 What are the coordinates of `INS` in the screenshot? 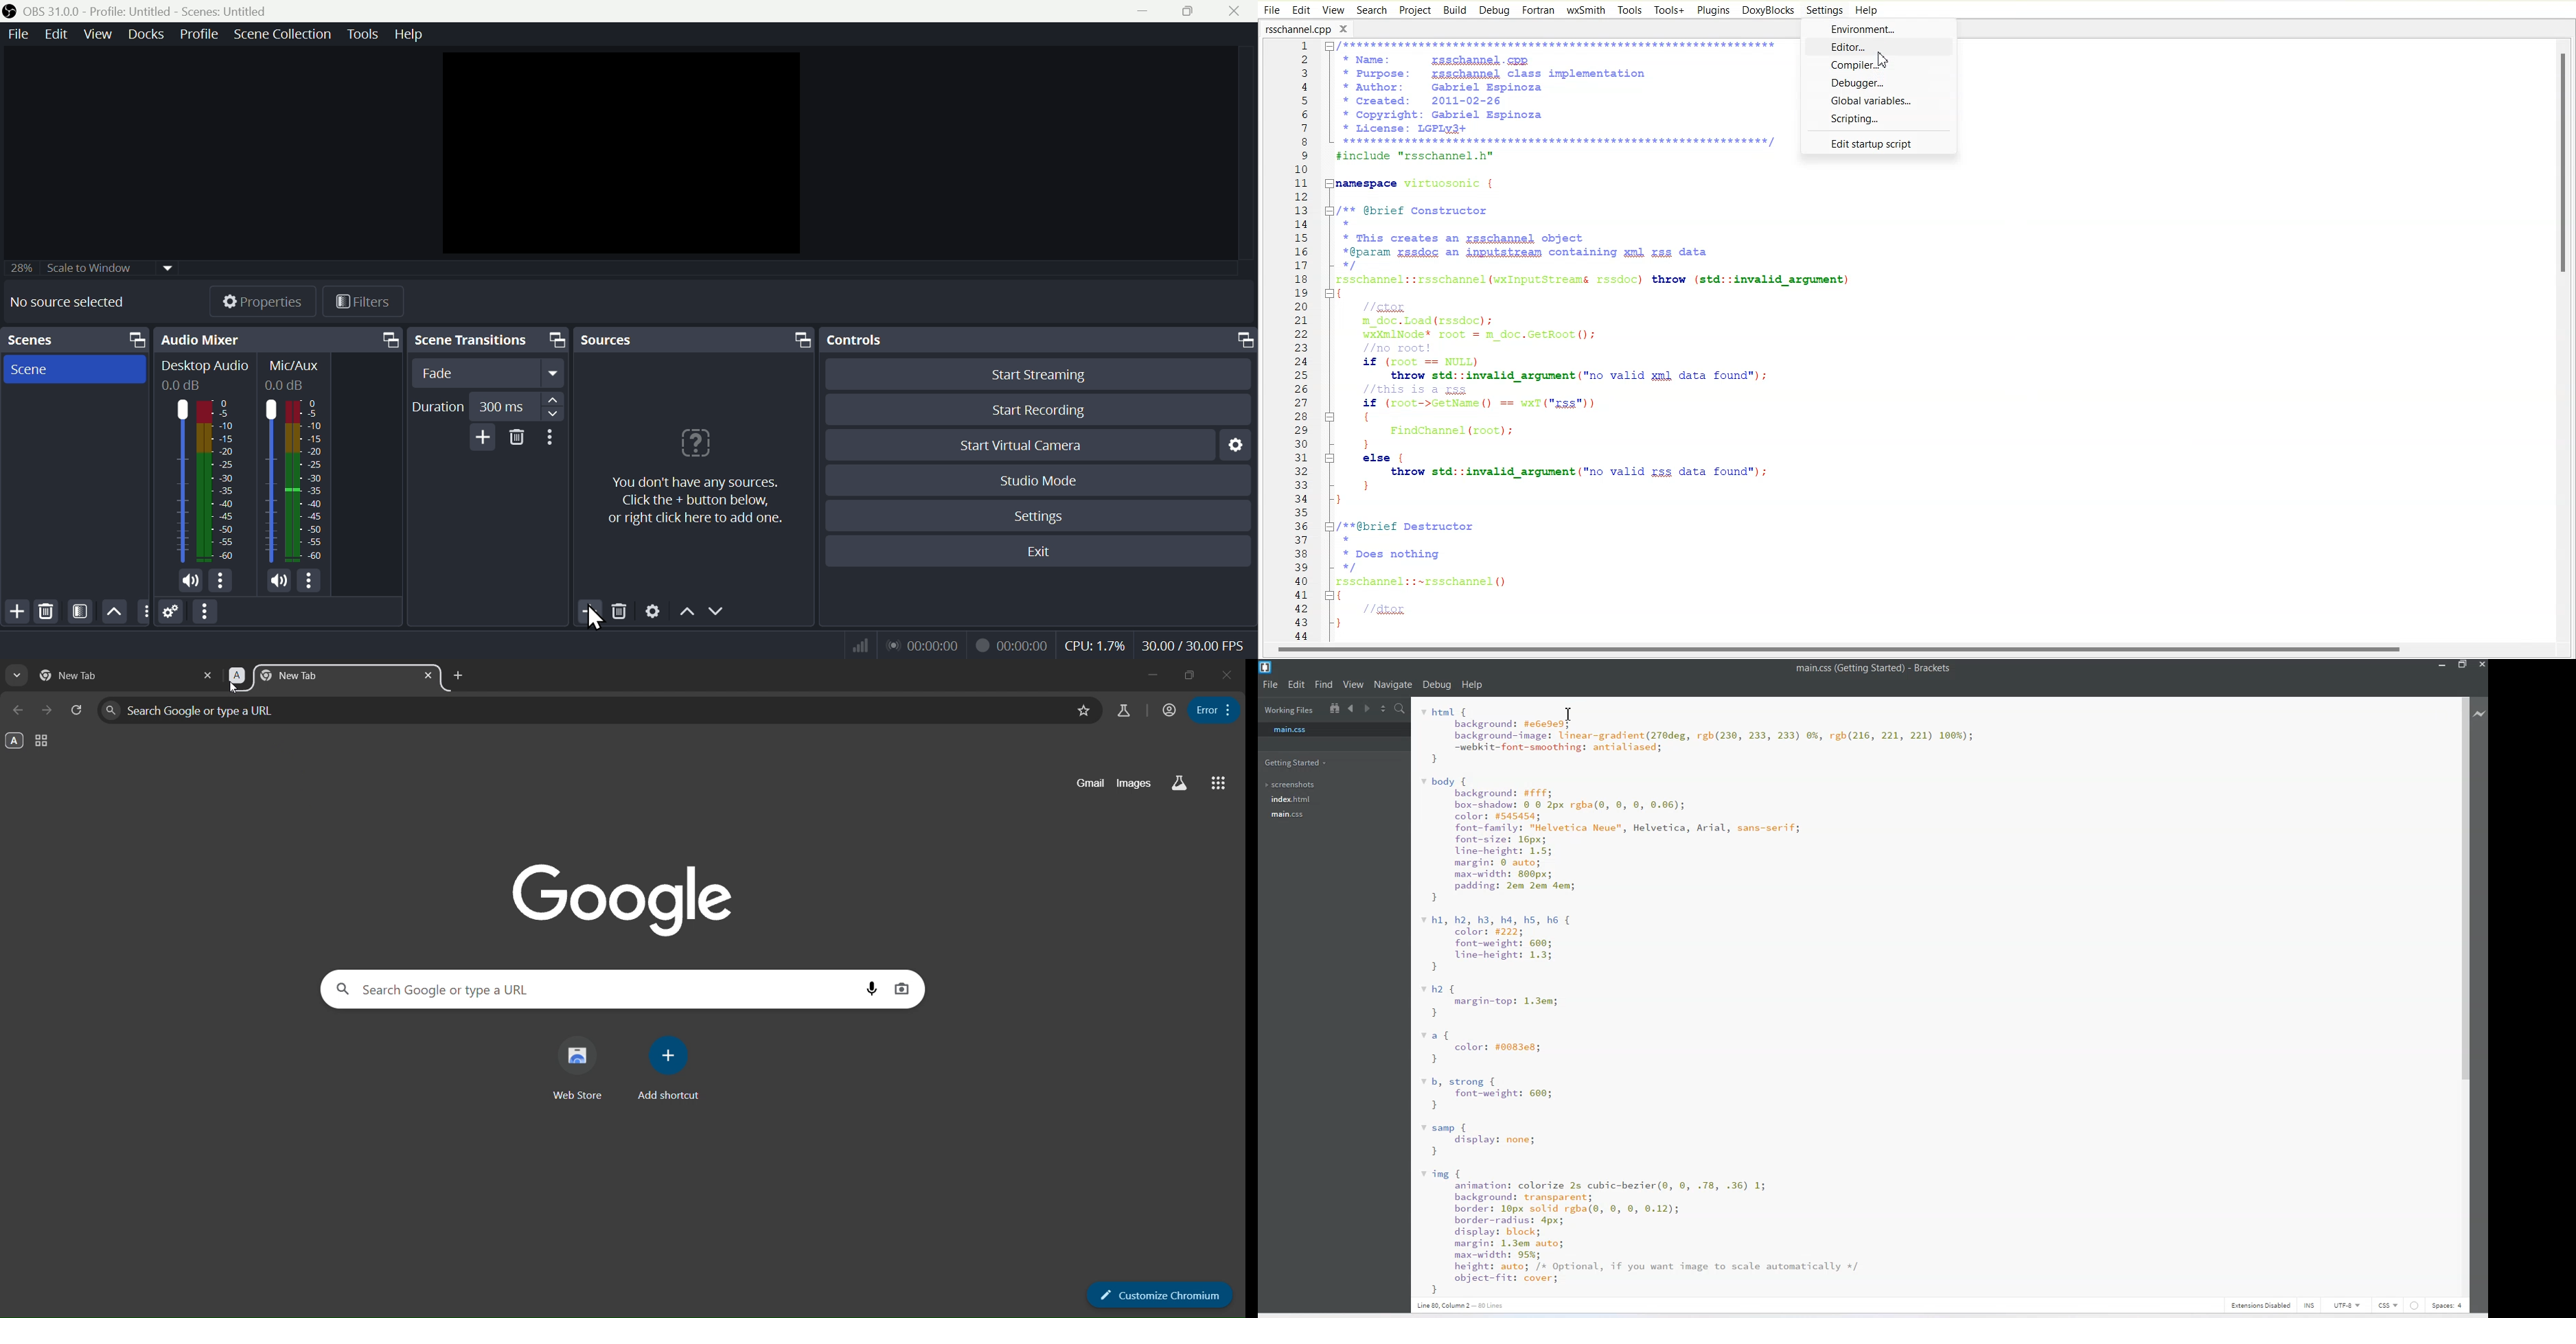 It's located at (2309, 1305).